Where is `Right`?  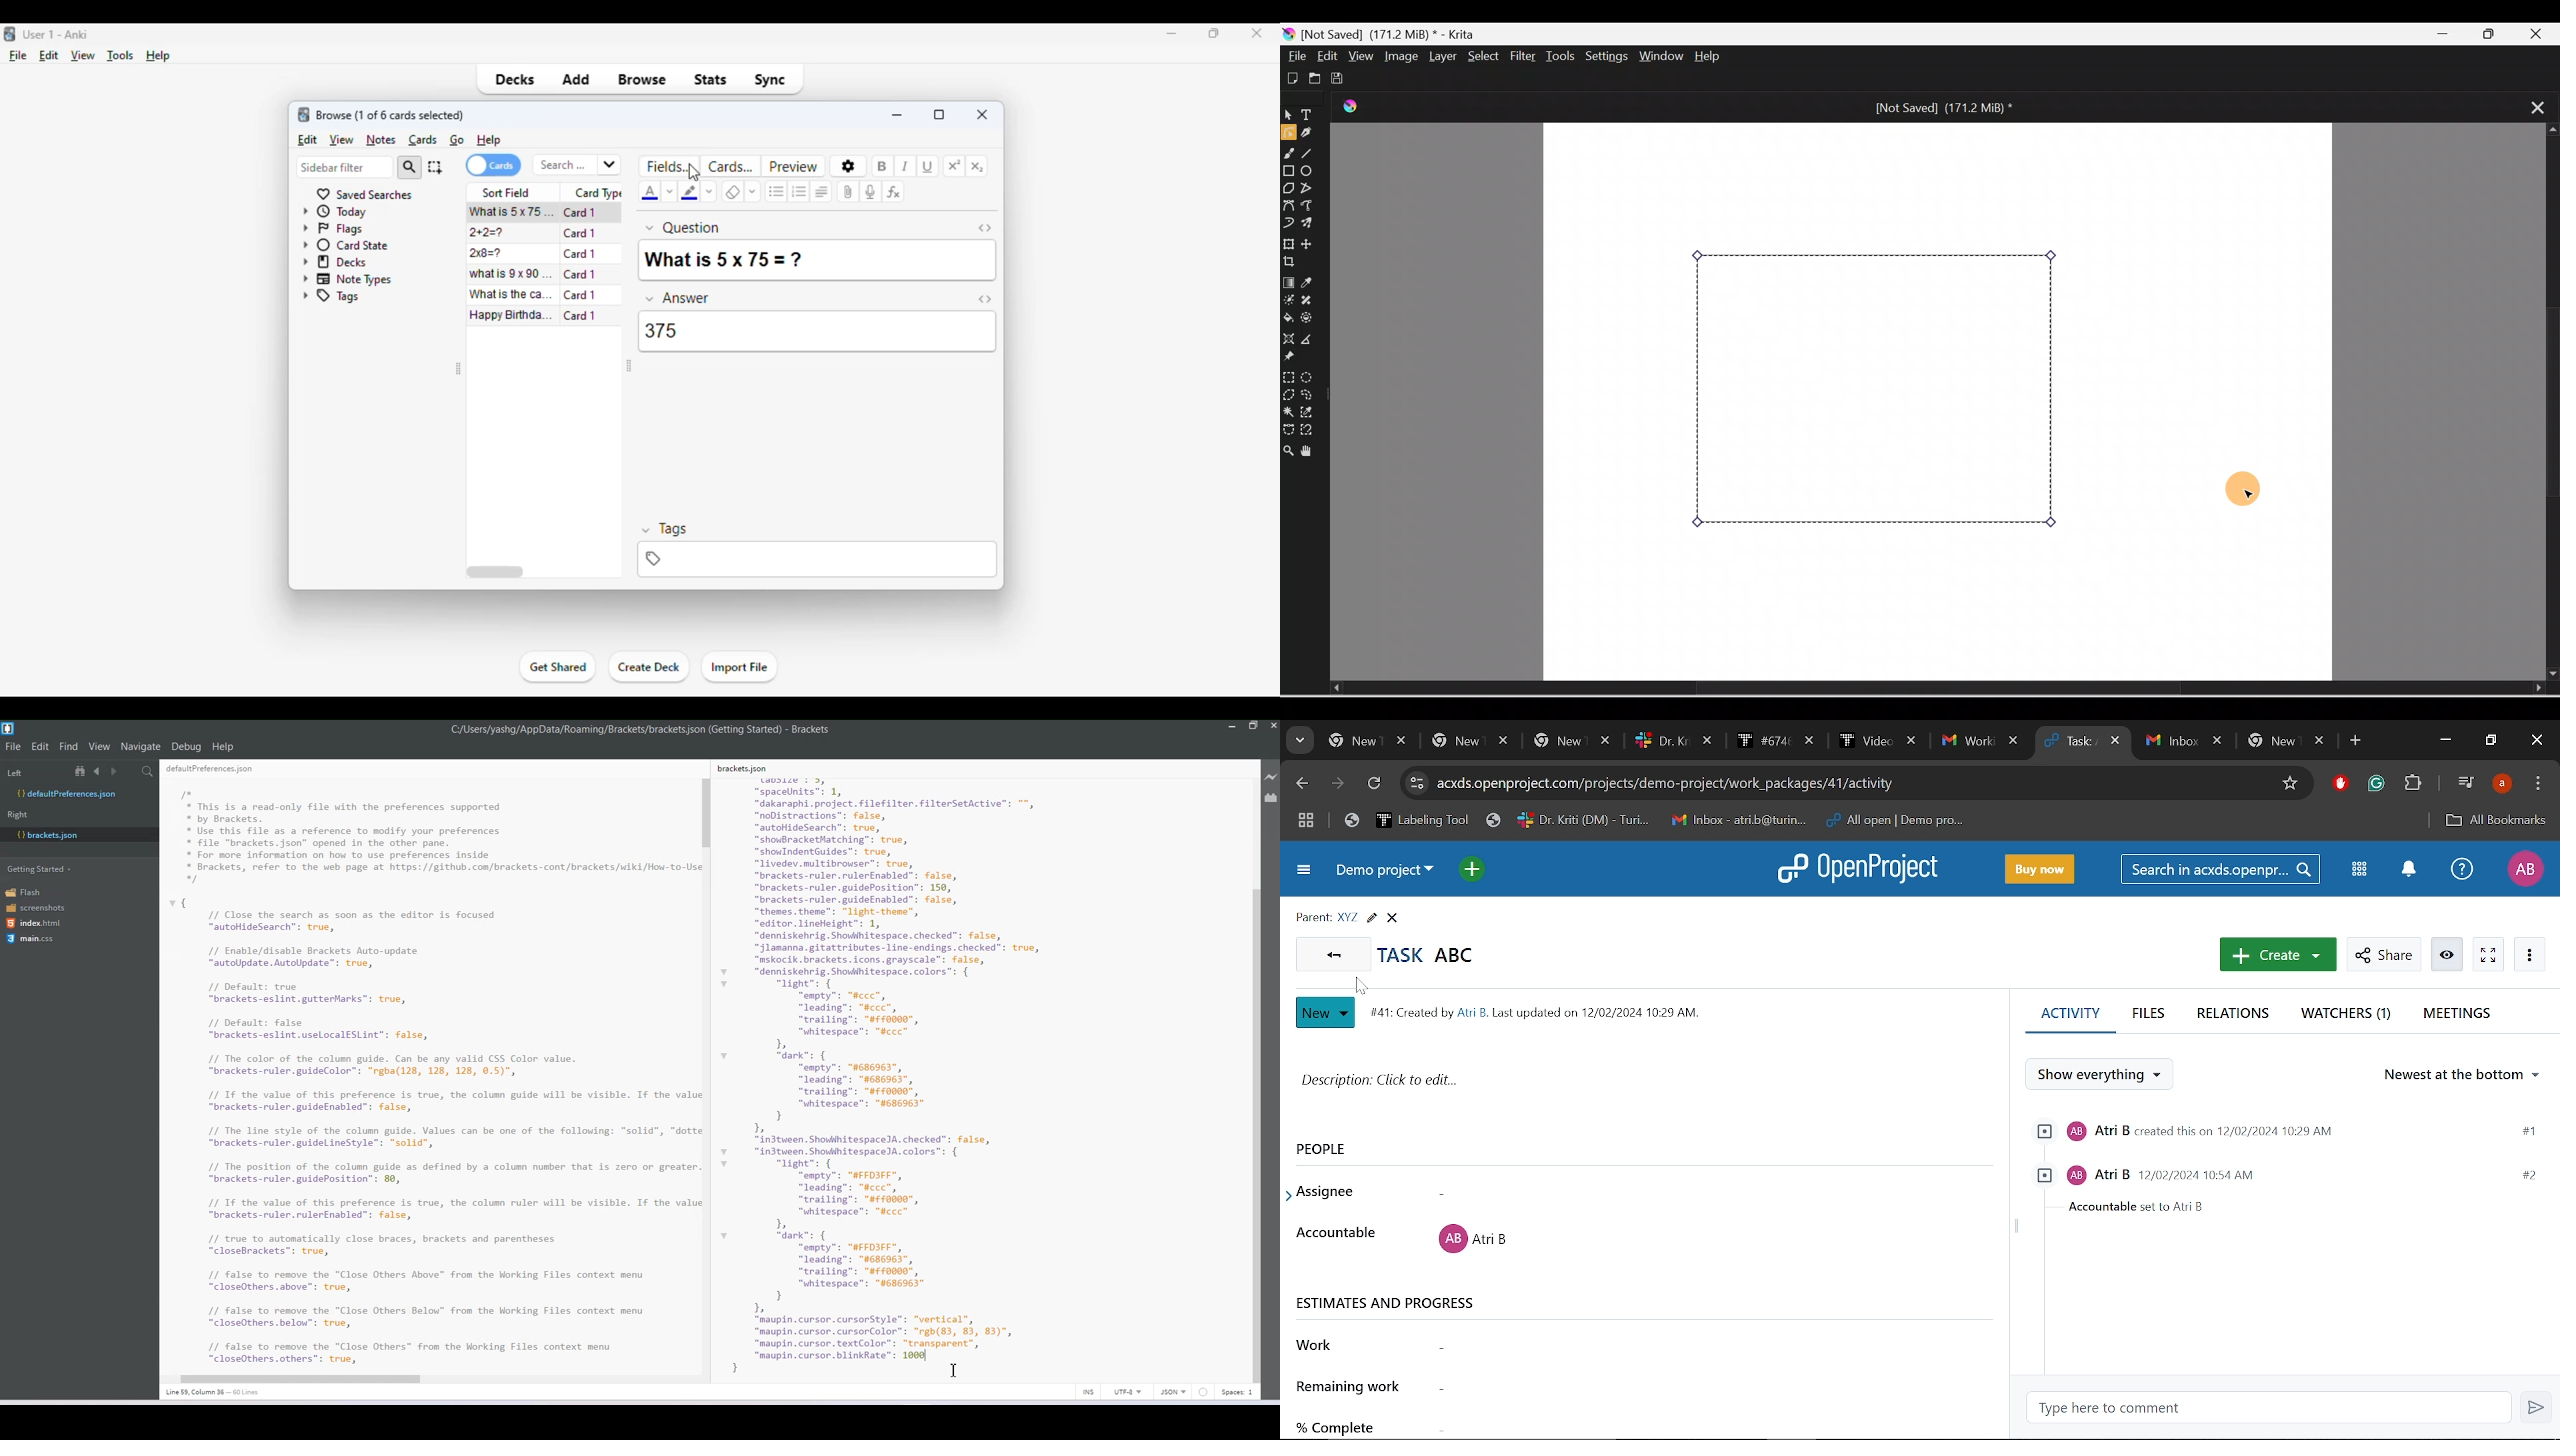
Right is located at coordinates (17, 815).